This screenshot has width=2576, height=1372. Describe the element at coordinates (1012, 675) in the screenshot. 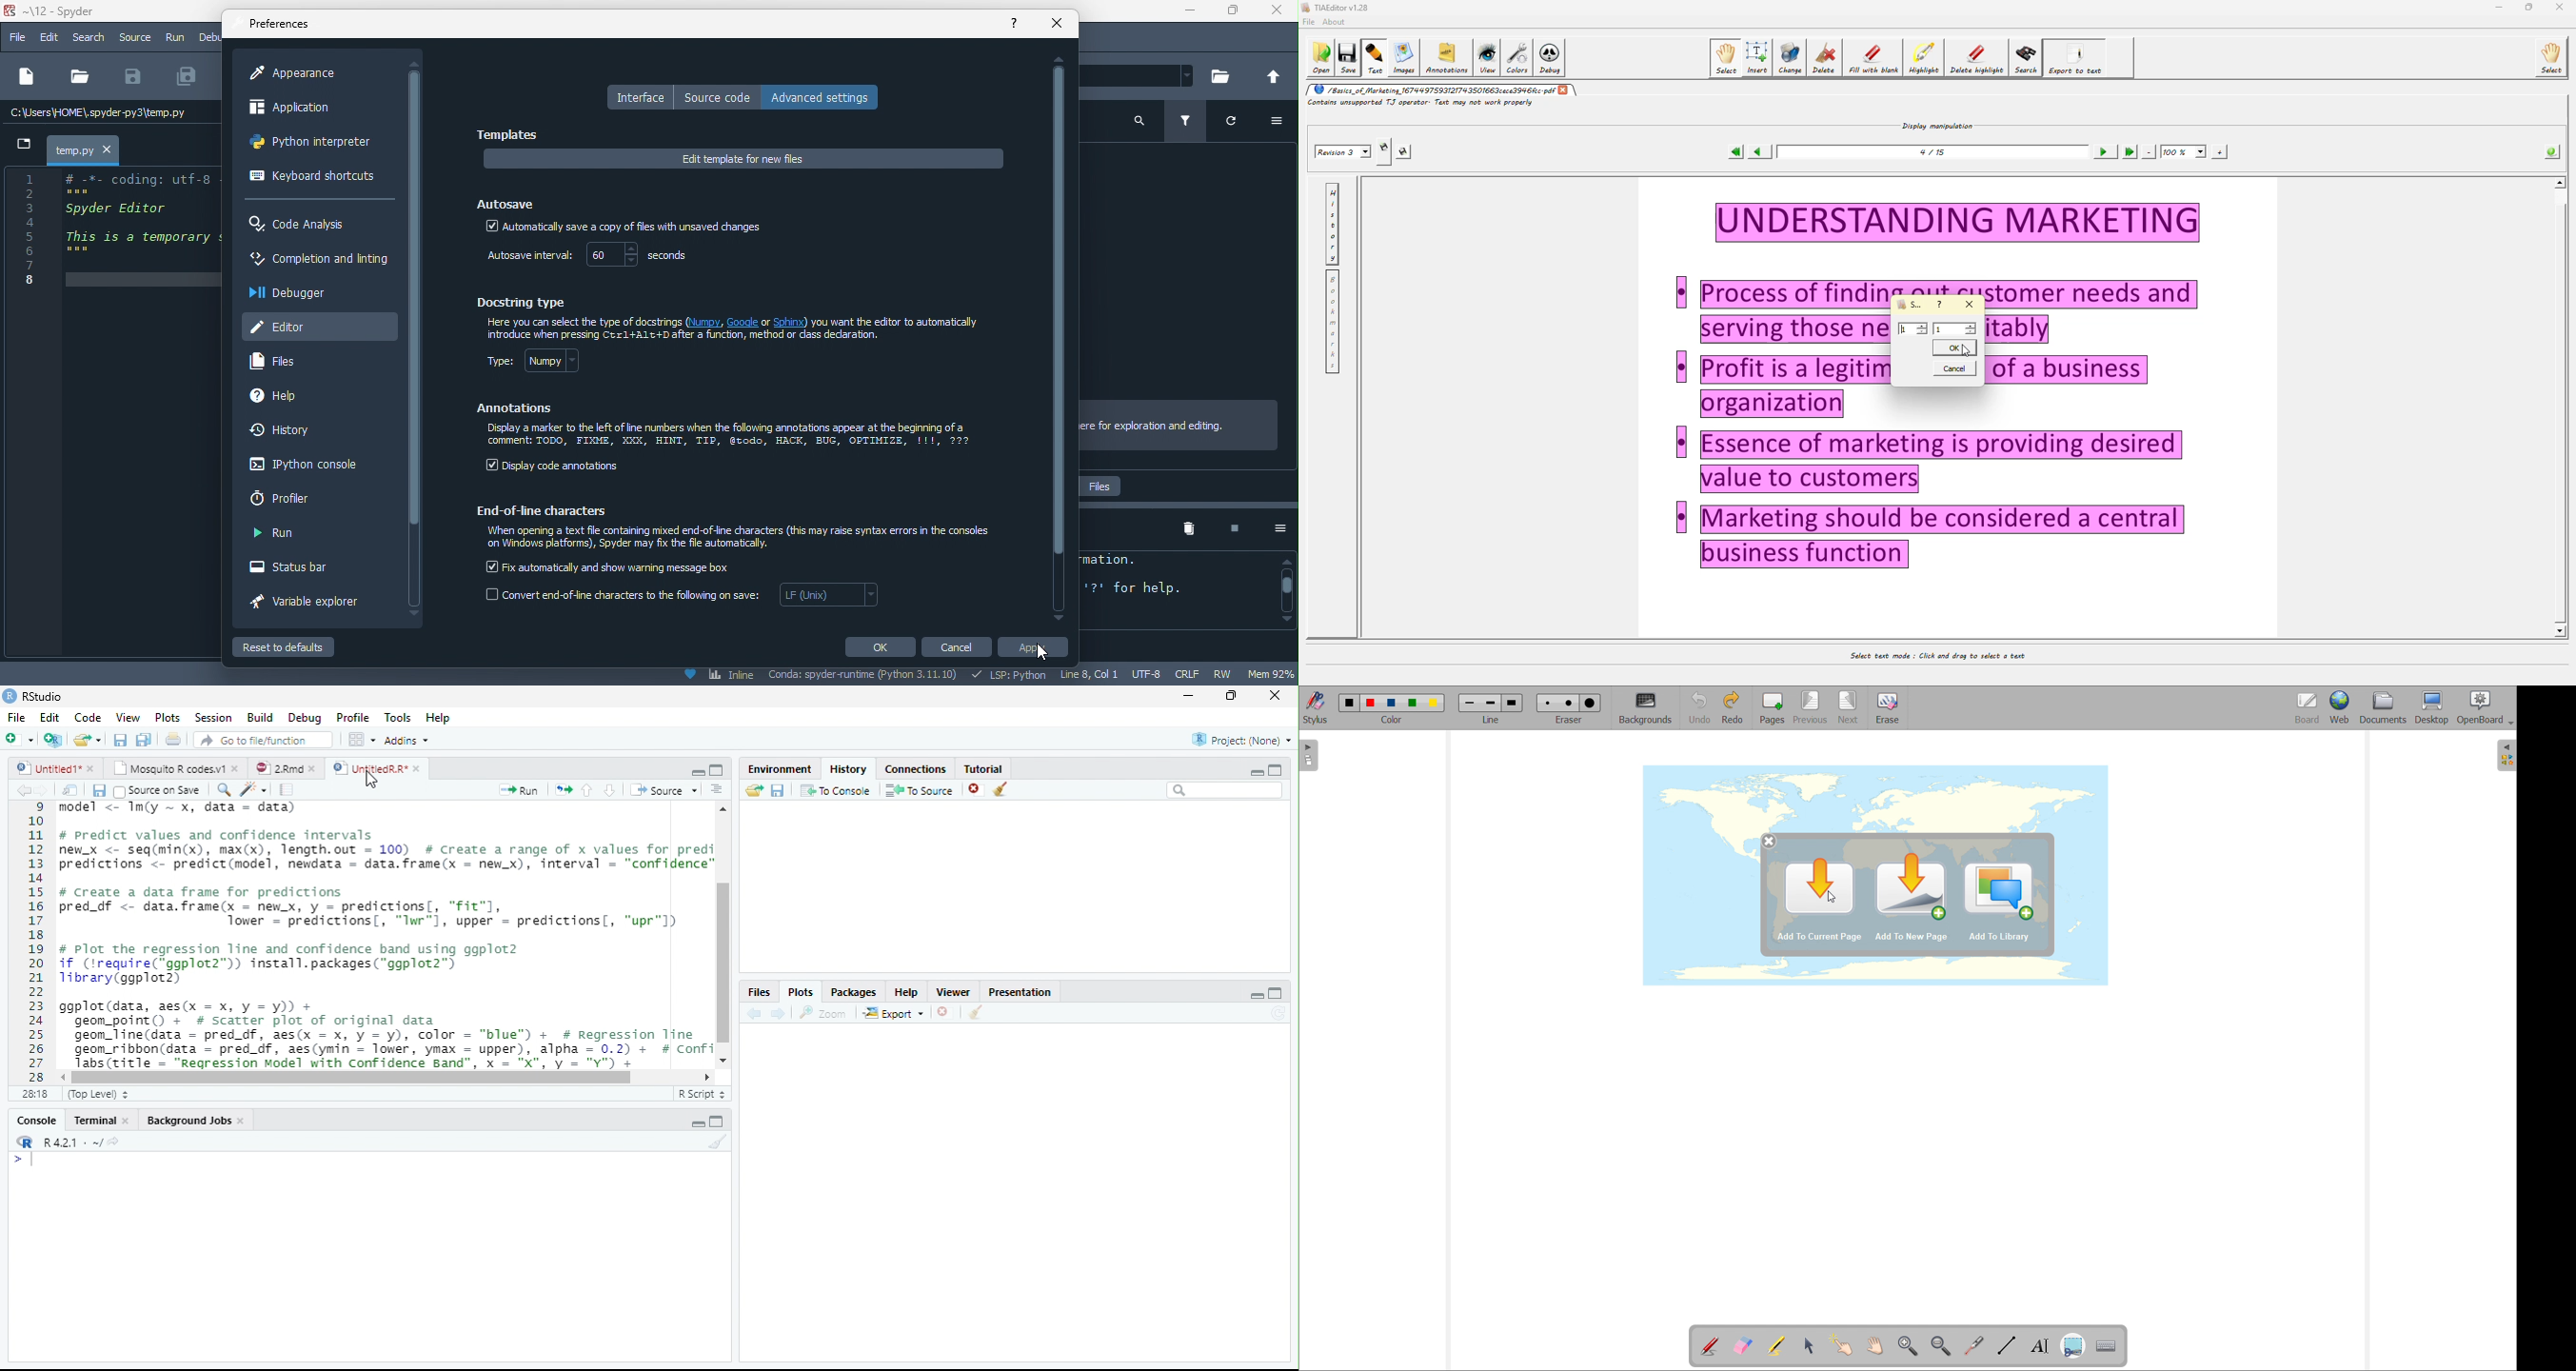

I see `lsp python` at that location.